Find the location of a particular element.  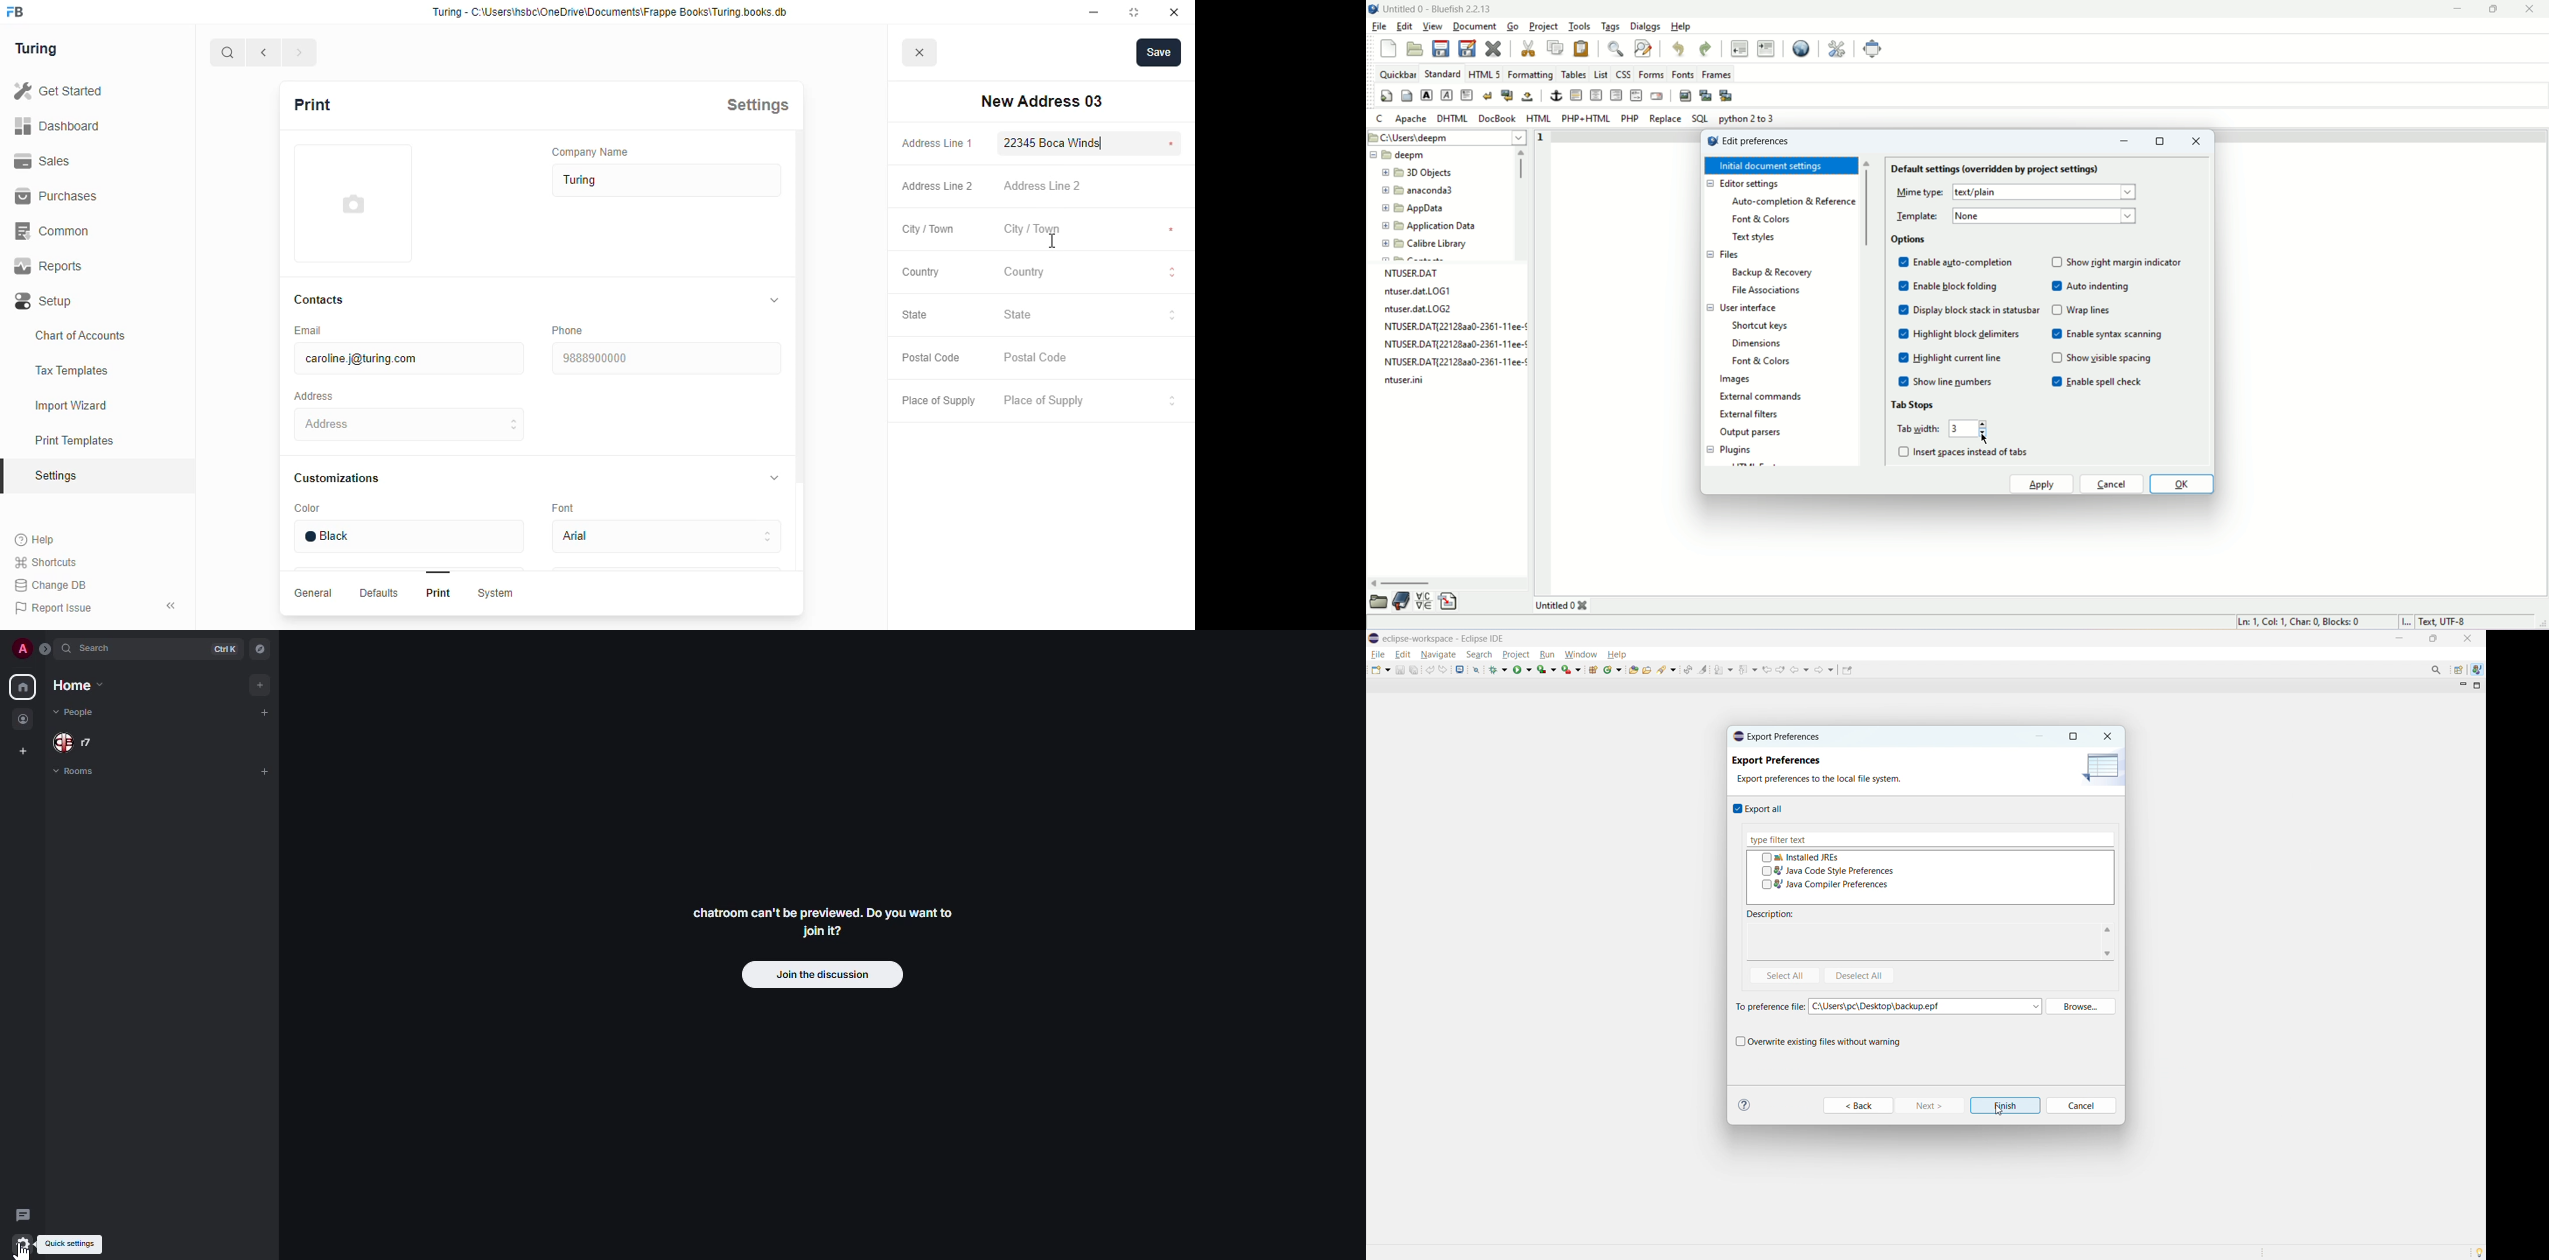

advanced find and replace is located at coordinates (1642, 48).